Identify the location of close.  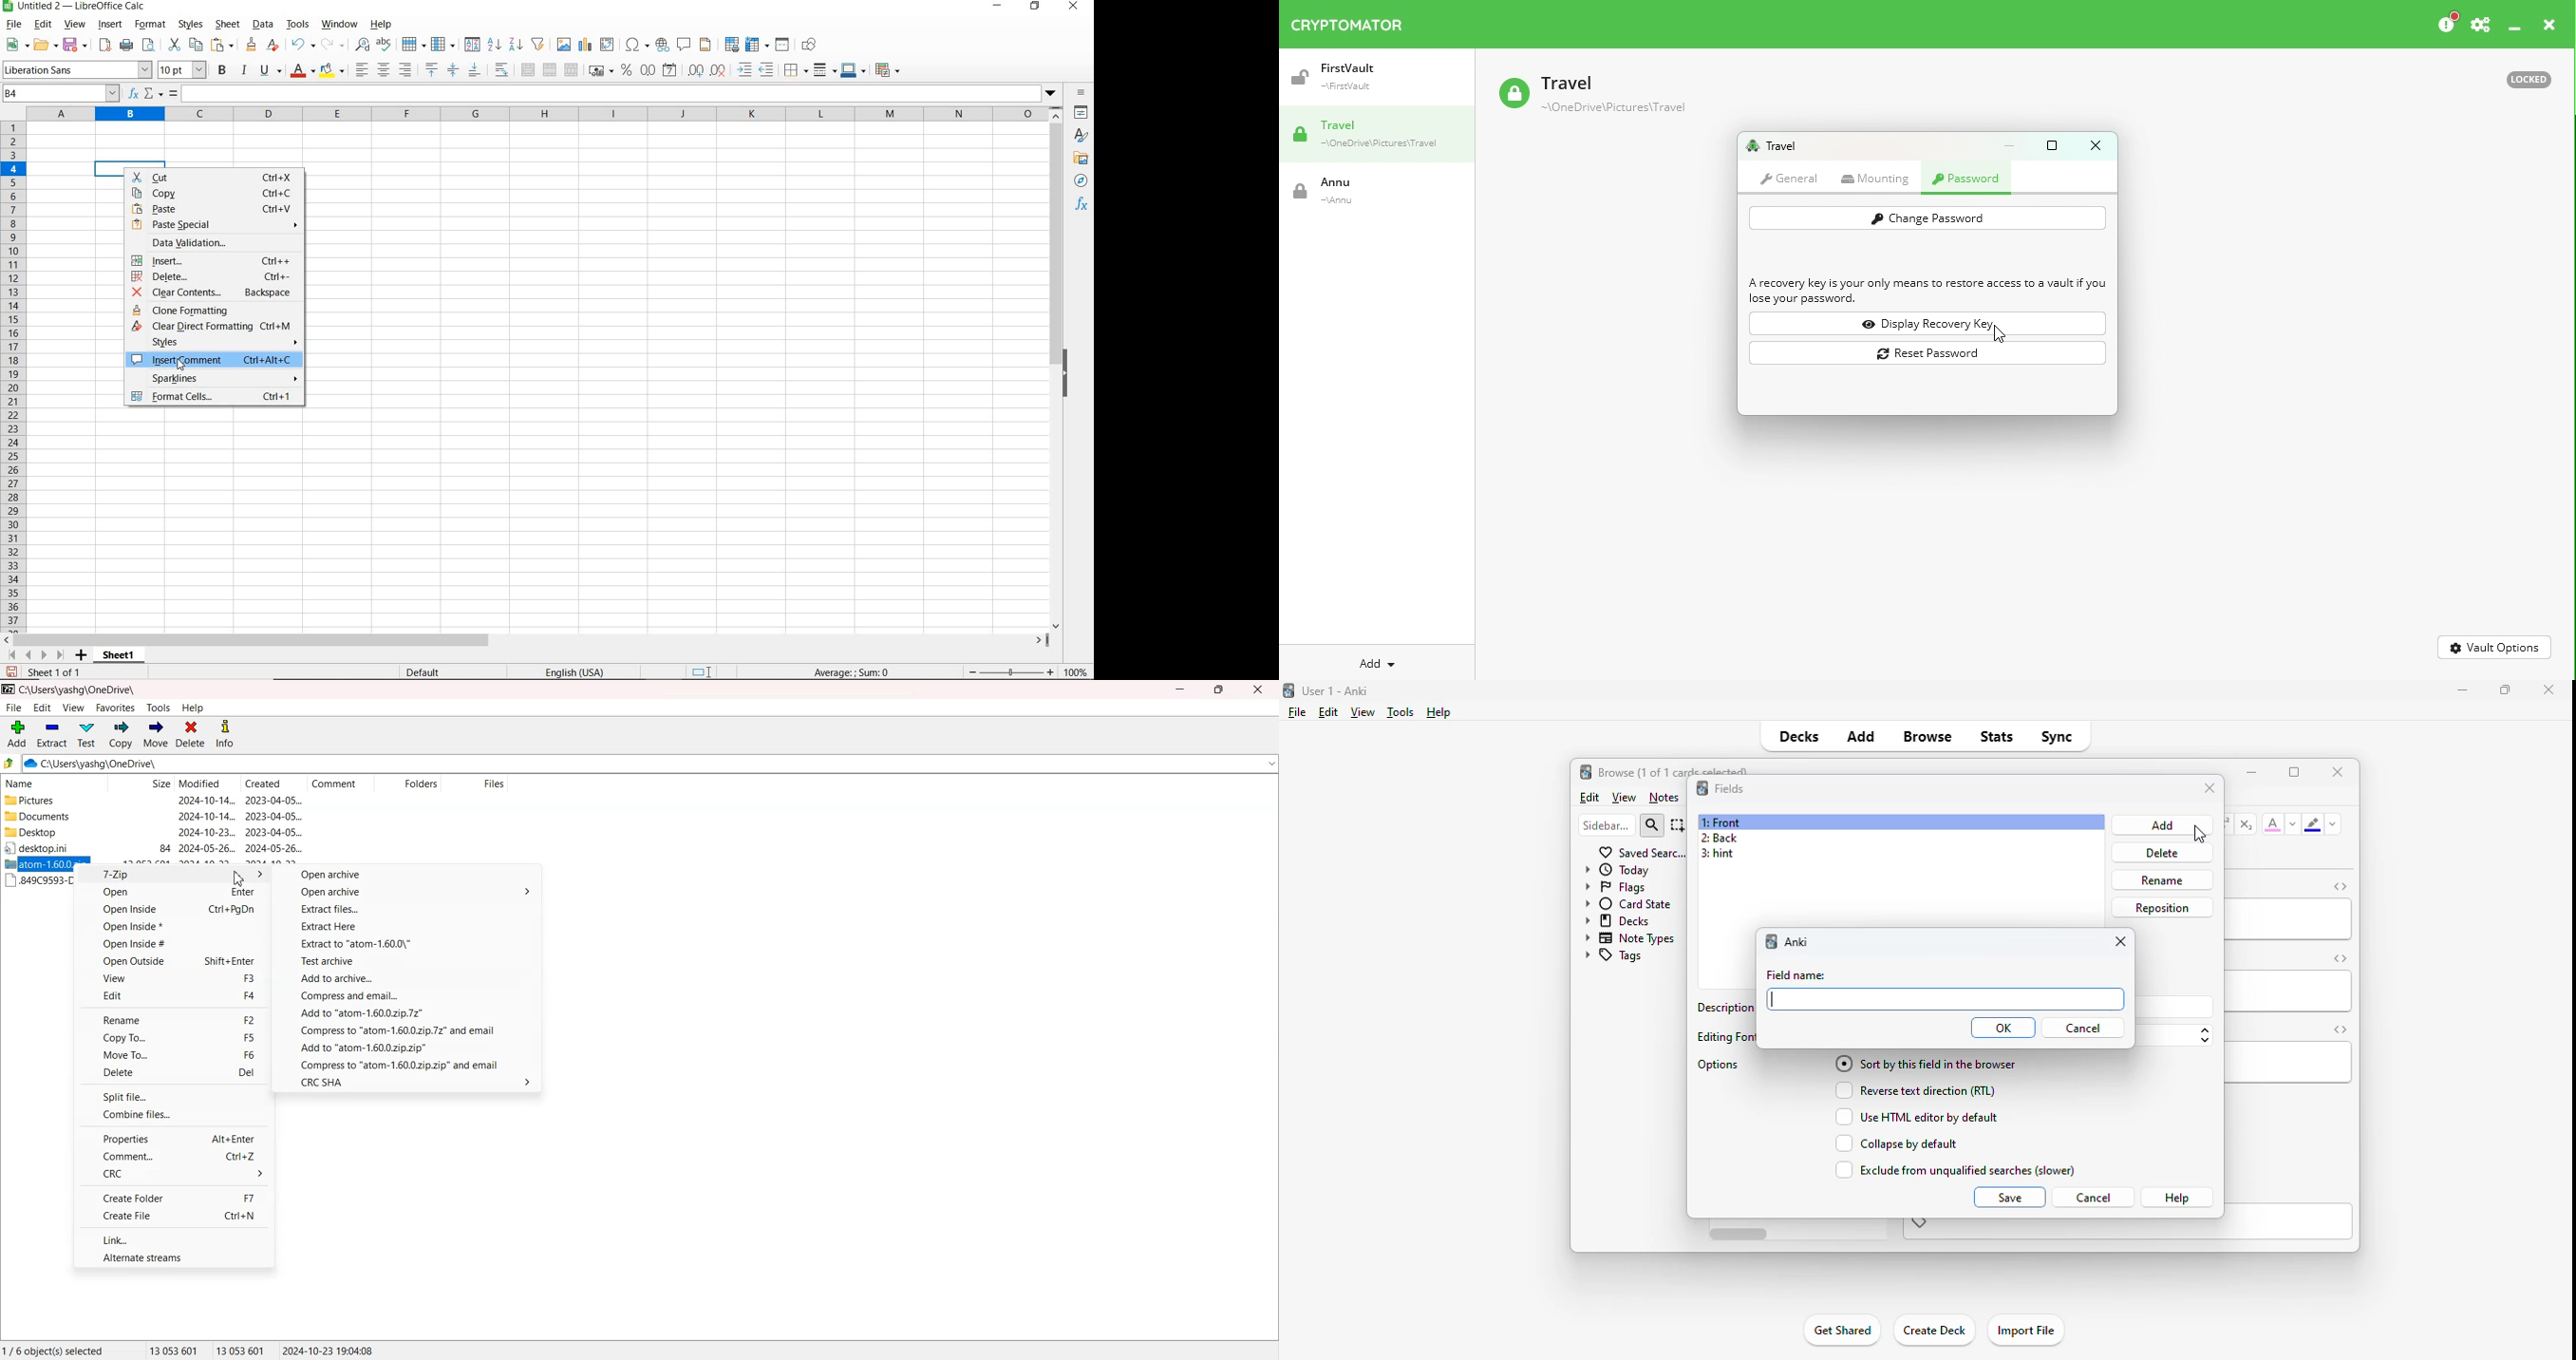
(2211, 788).